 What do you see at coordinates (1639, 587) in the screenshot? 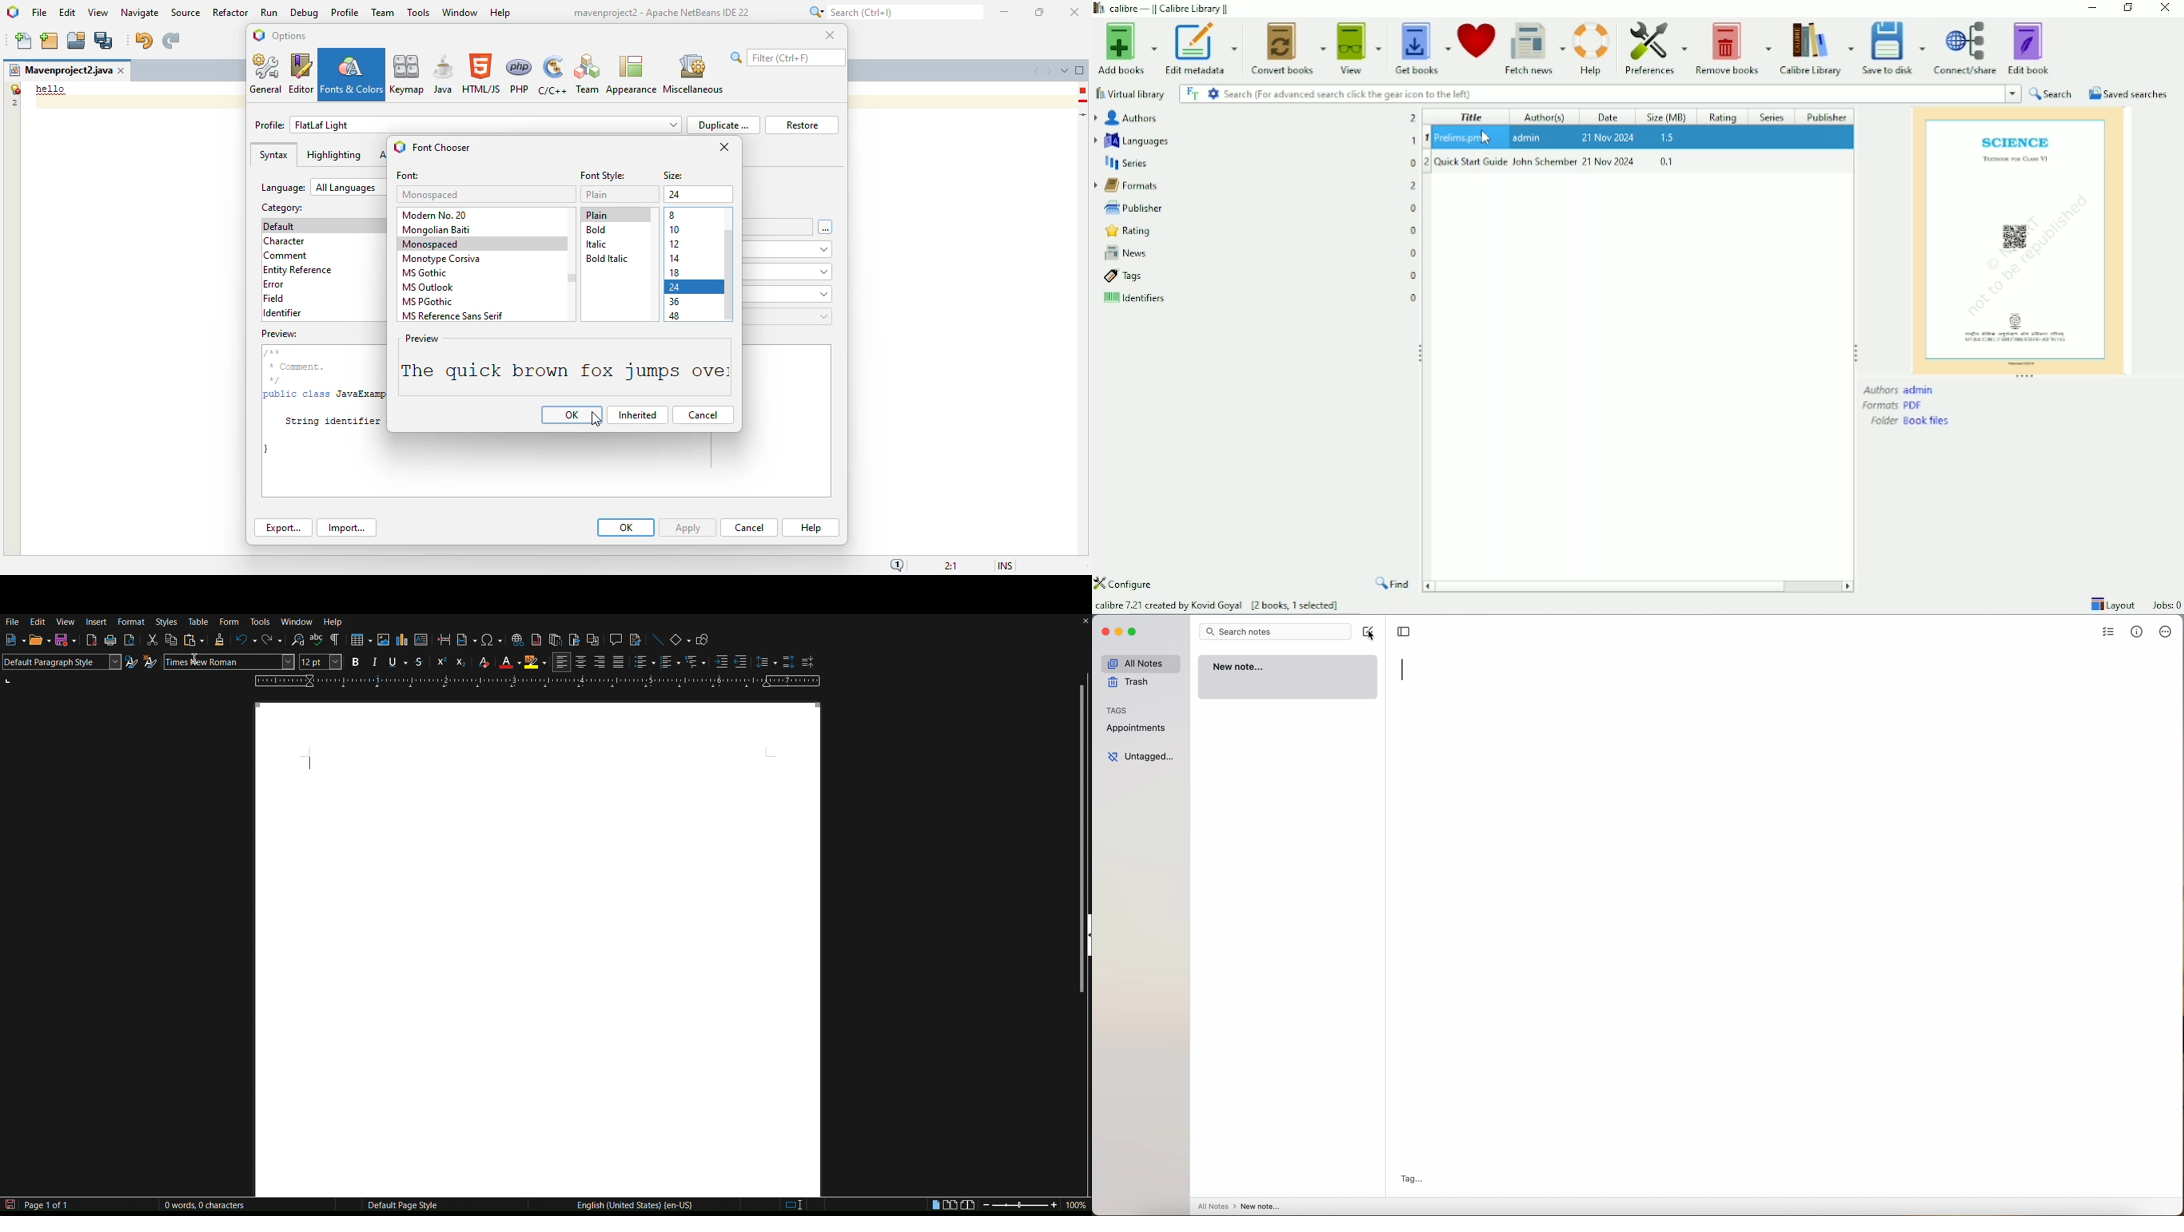
I see `Horizontal scrollbar` at bounding box center [1639, 587].